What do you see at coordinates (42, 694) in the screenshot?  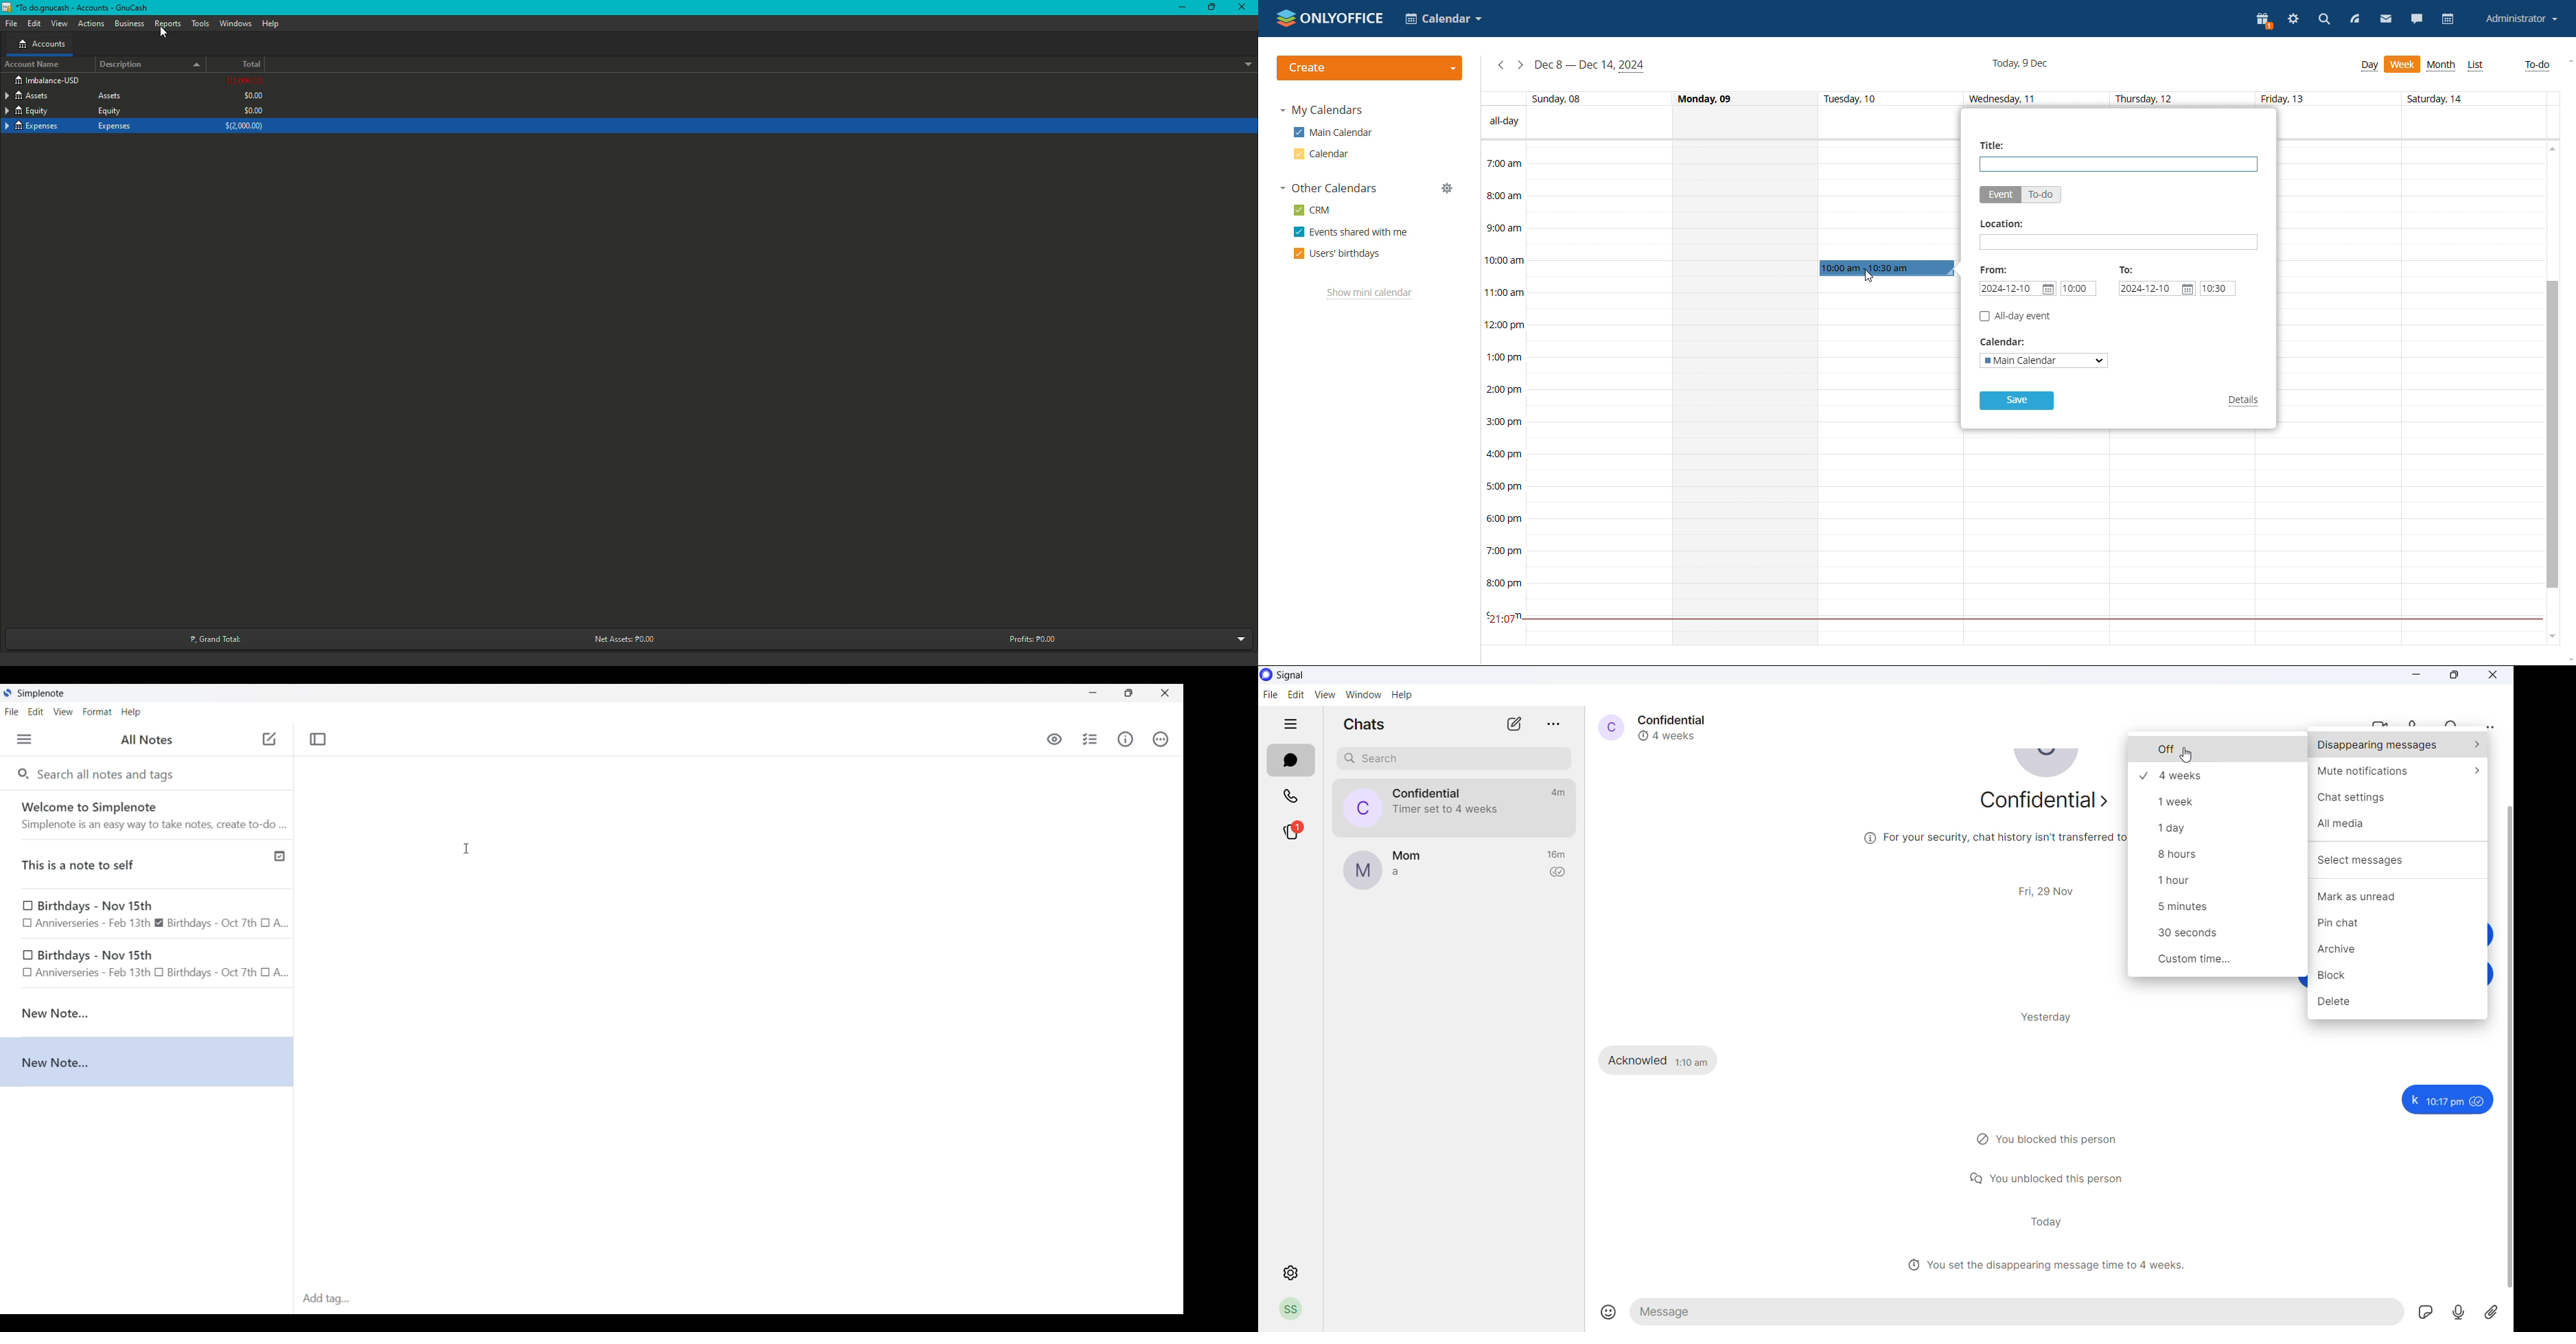 I see `Software name` at bounding box center [42, 694].